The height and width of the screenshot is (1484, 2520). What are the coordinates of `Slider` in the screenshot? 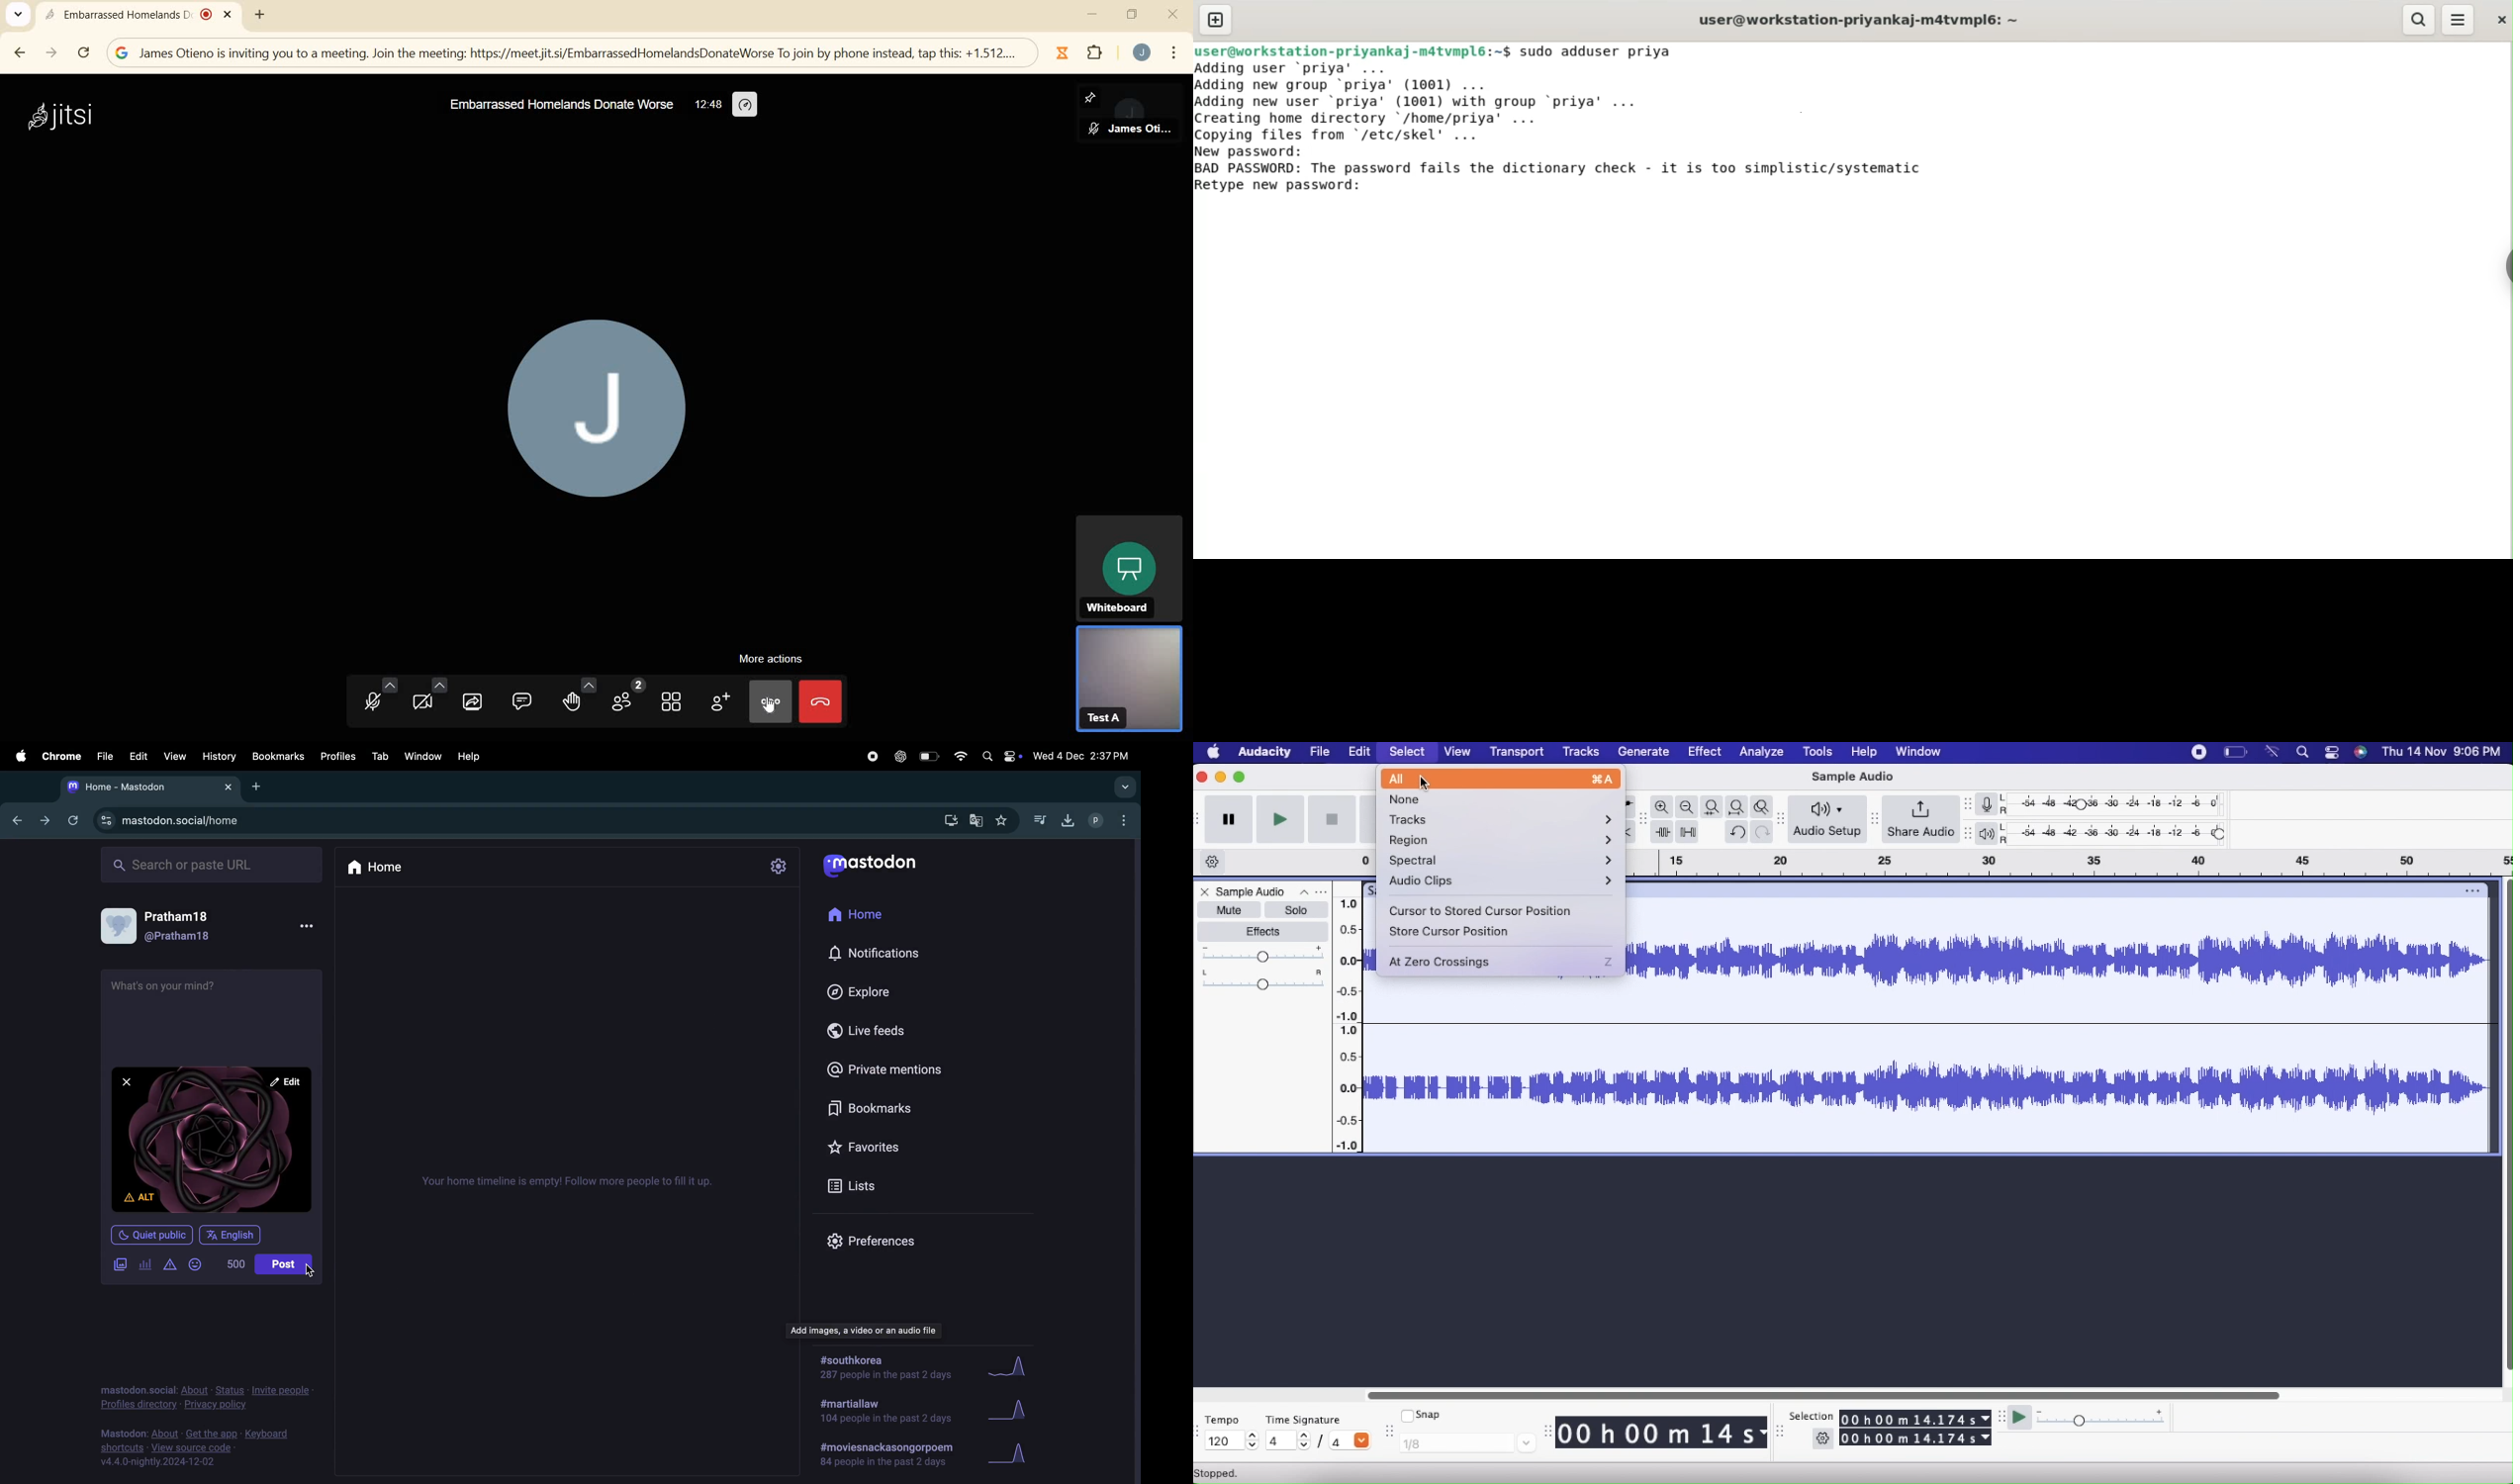 It's located at (1349, 1021).